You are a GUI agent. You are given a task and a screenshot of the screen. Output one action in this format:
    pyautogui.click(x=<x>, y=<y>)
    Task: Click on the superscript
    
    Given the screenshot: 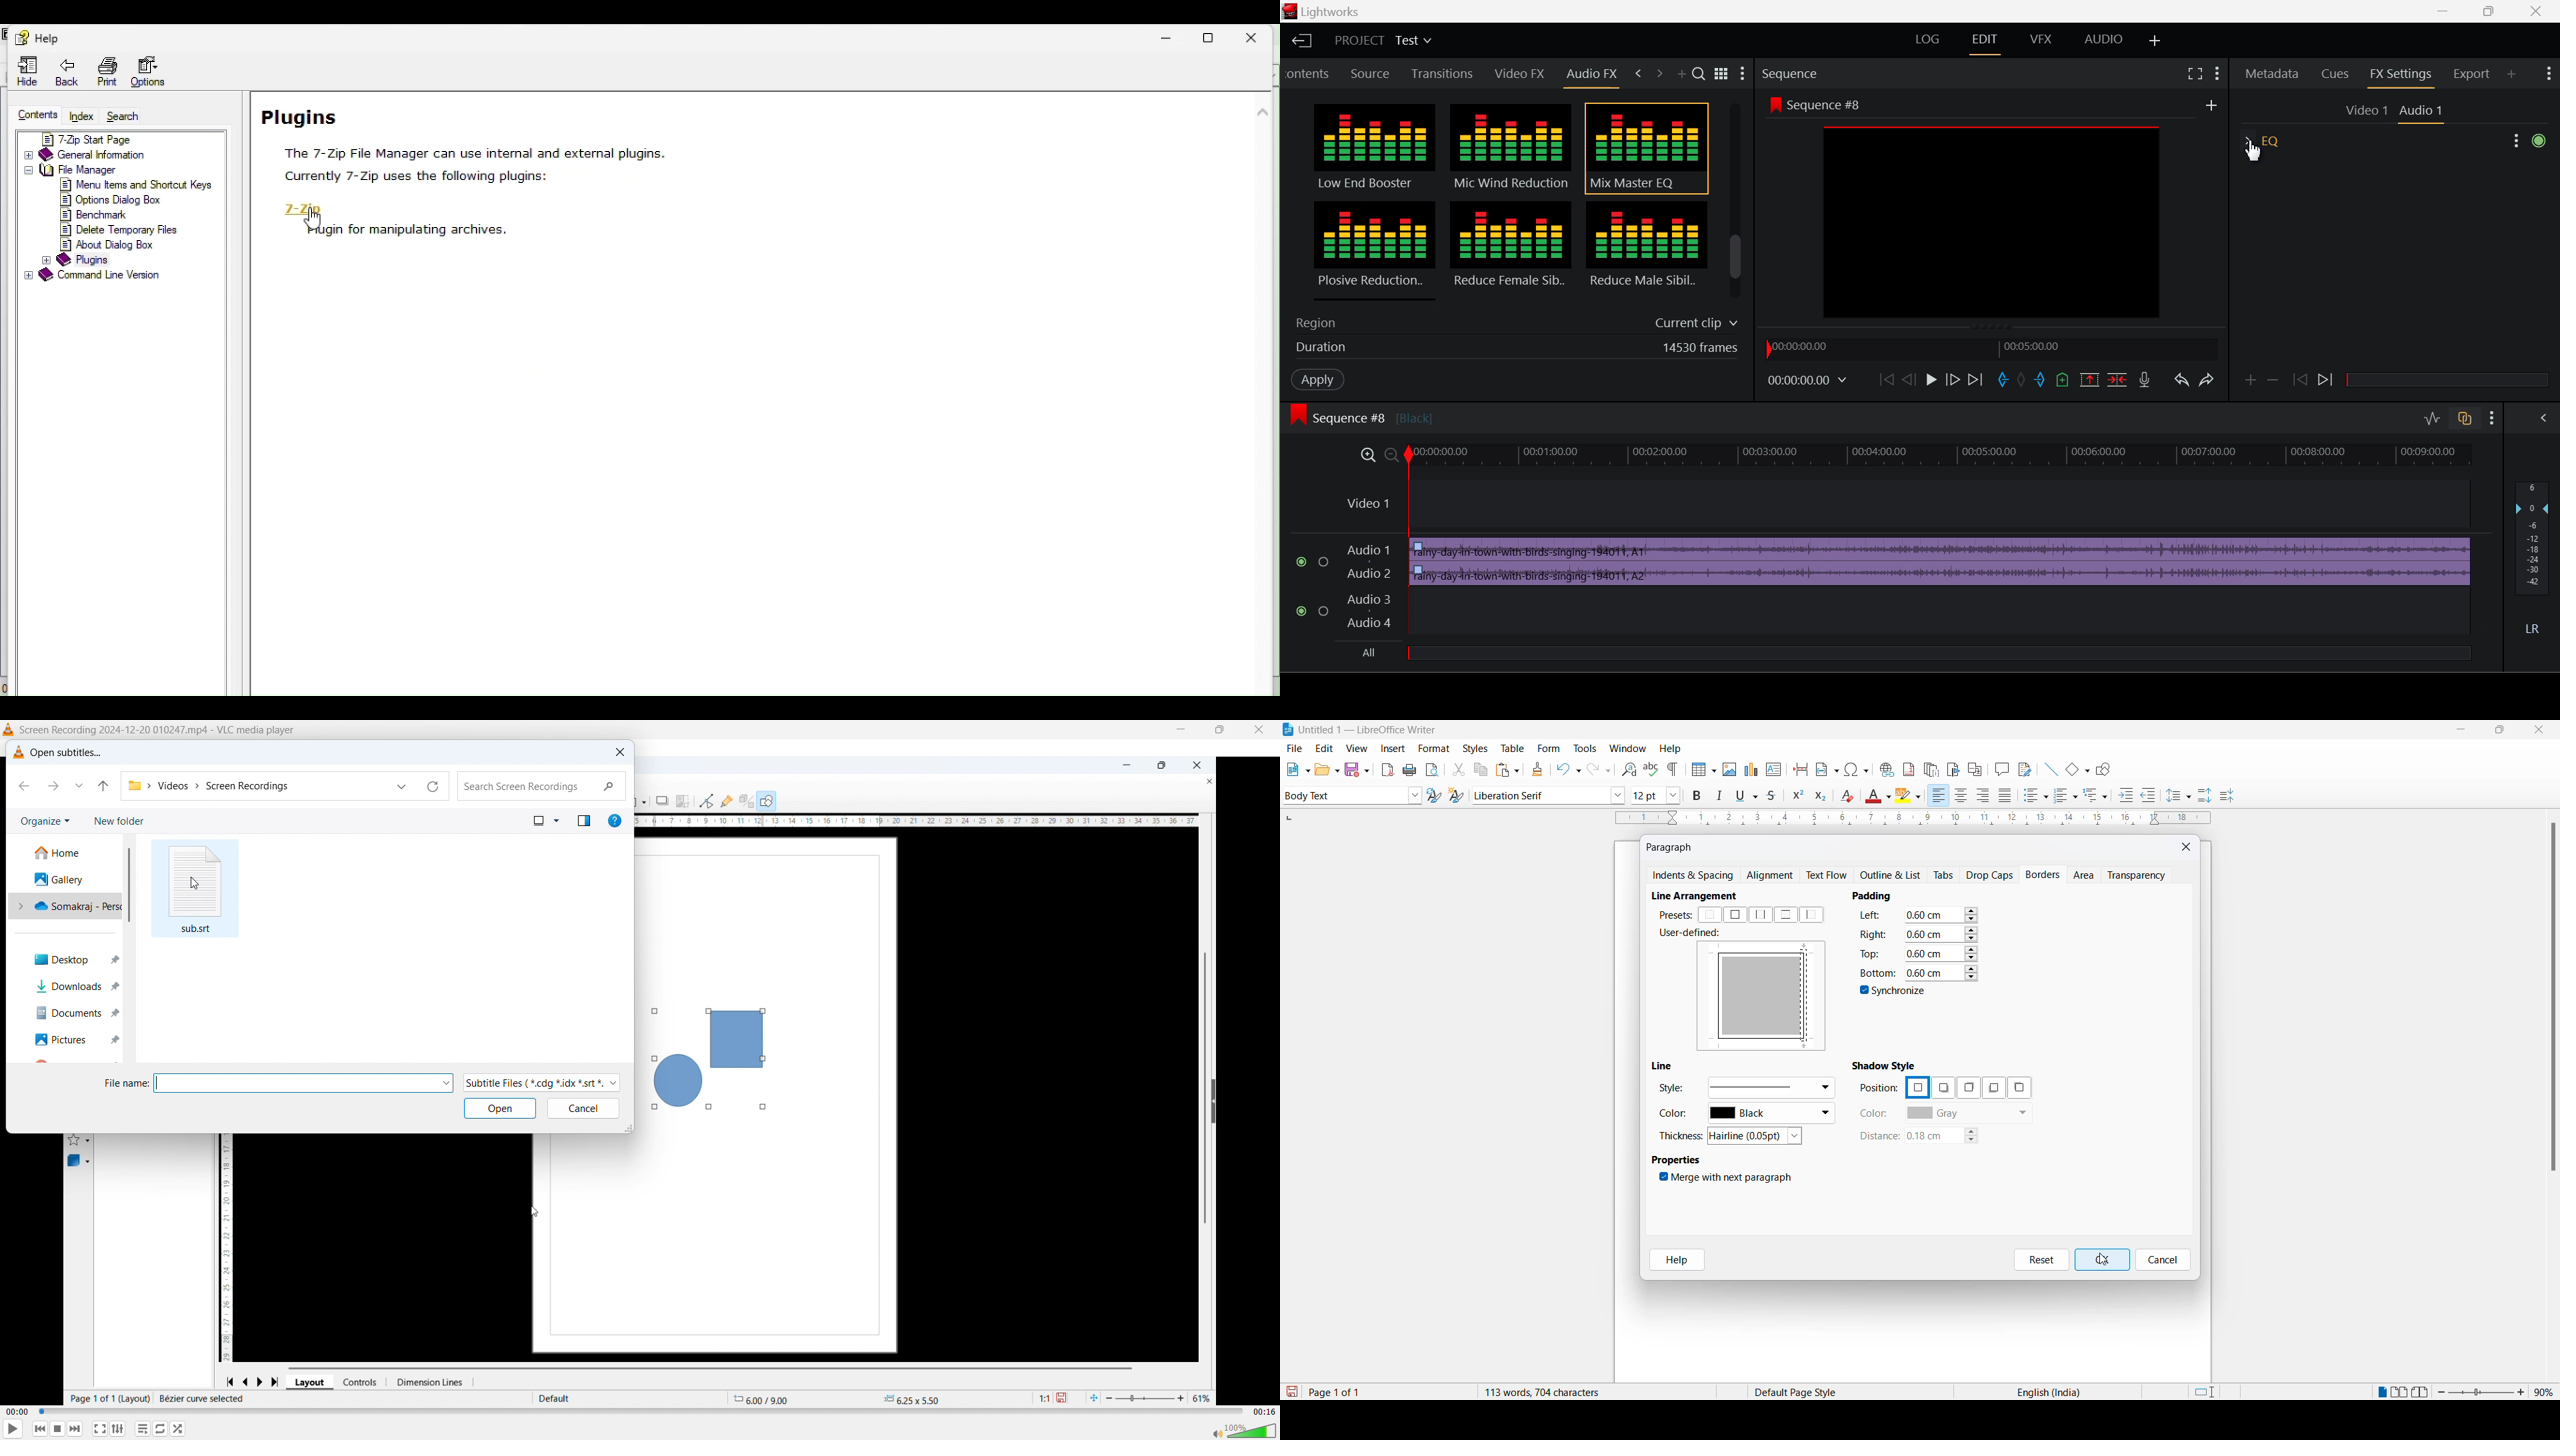 What is the action you would take?
    pyautogui.click(x=1797, y=797)
    